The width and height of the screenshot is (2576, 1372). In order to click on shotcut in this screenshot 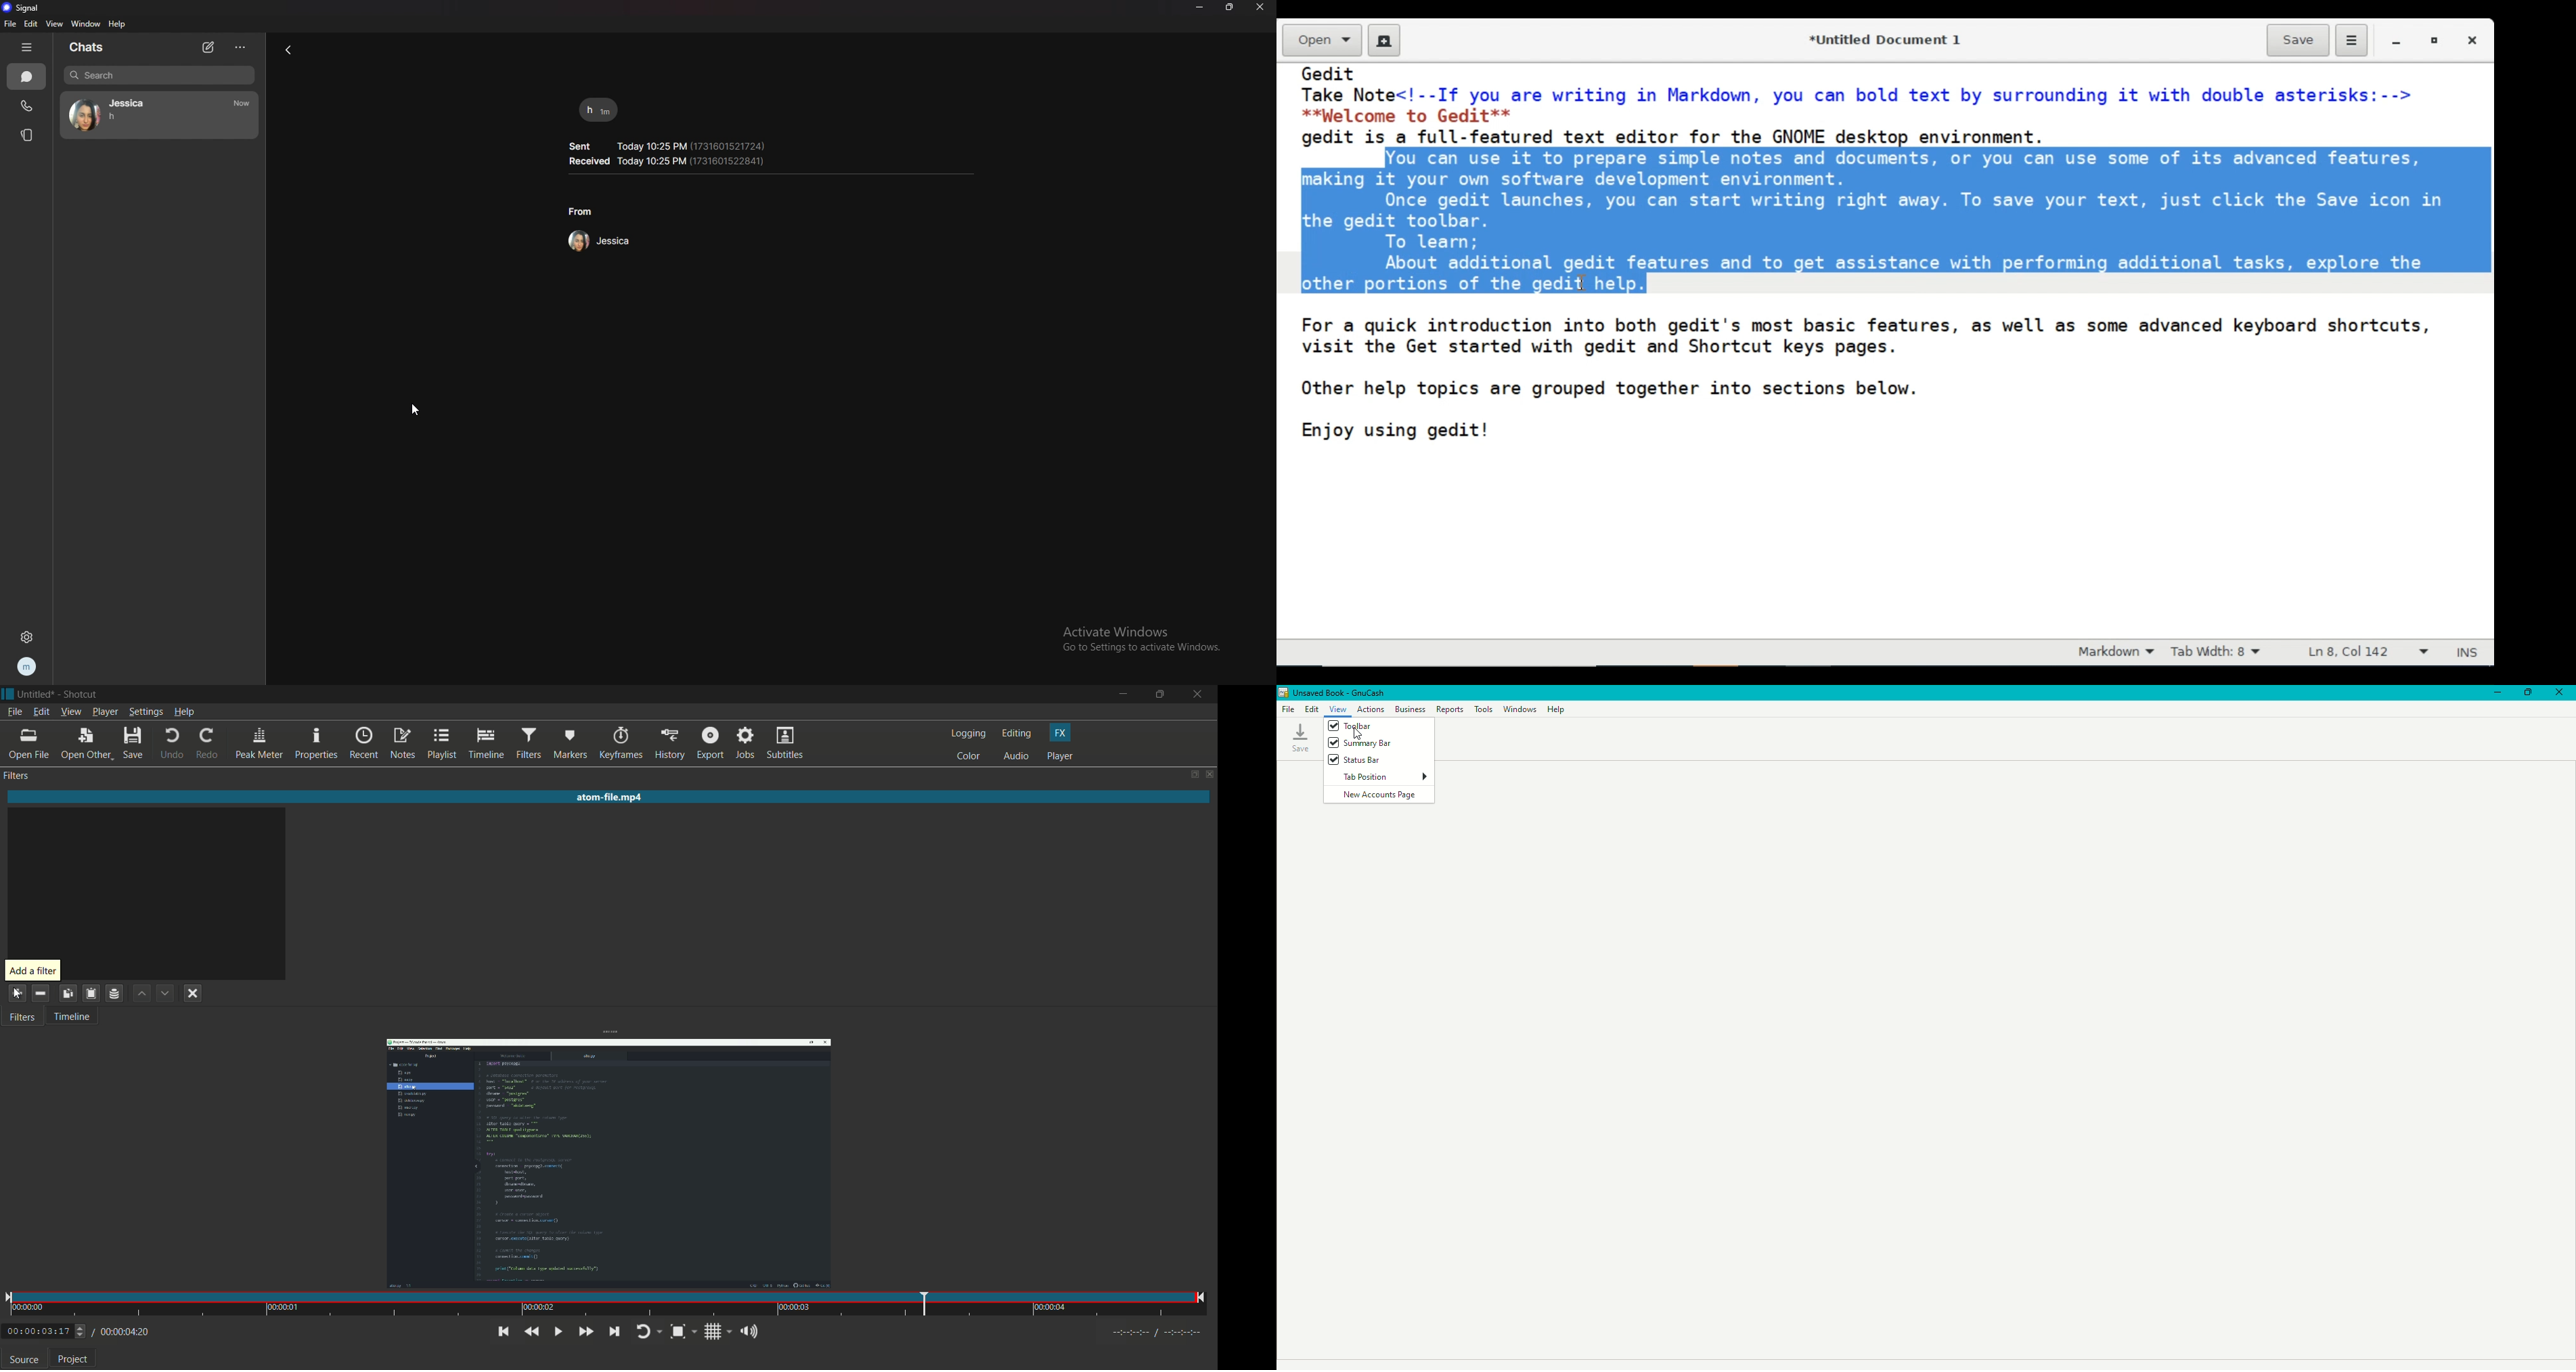, I will do `click(79, 696)`.